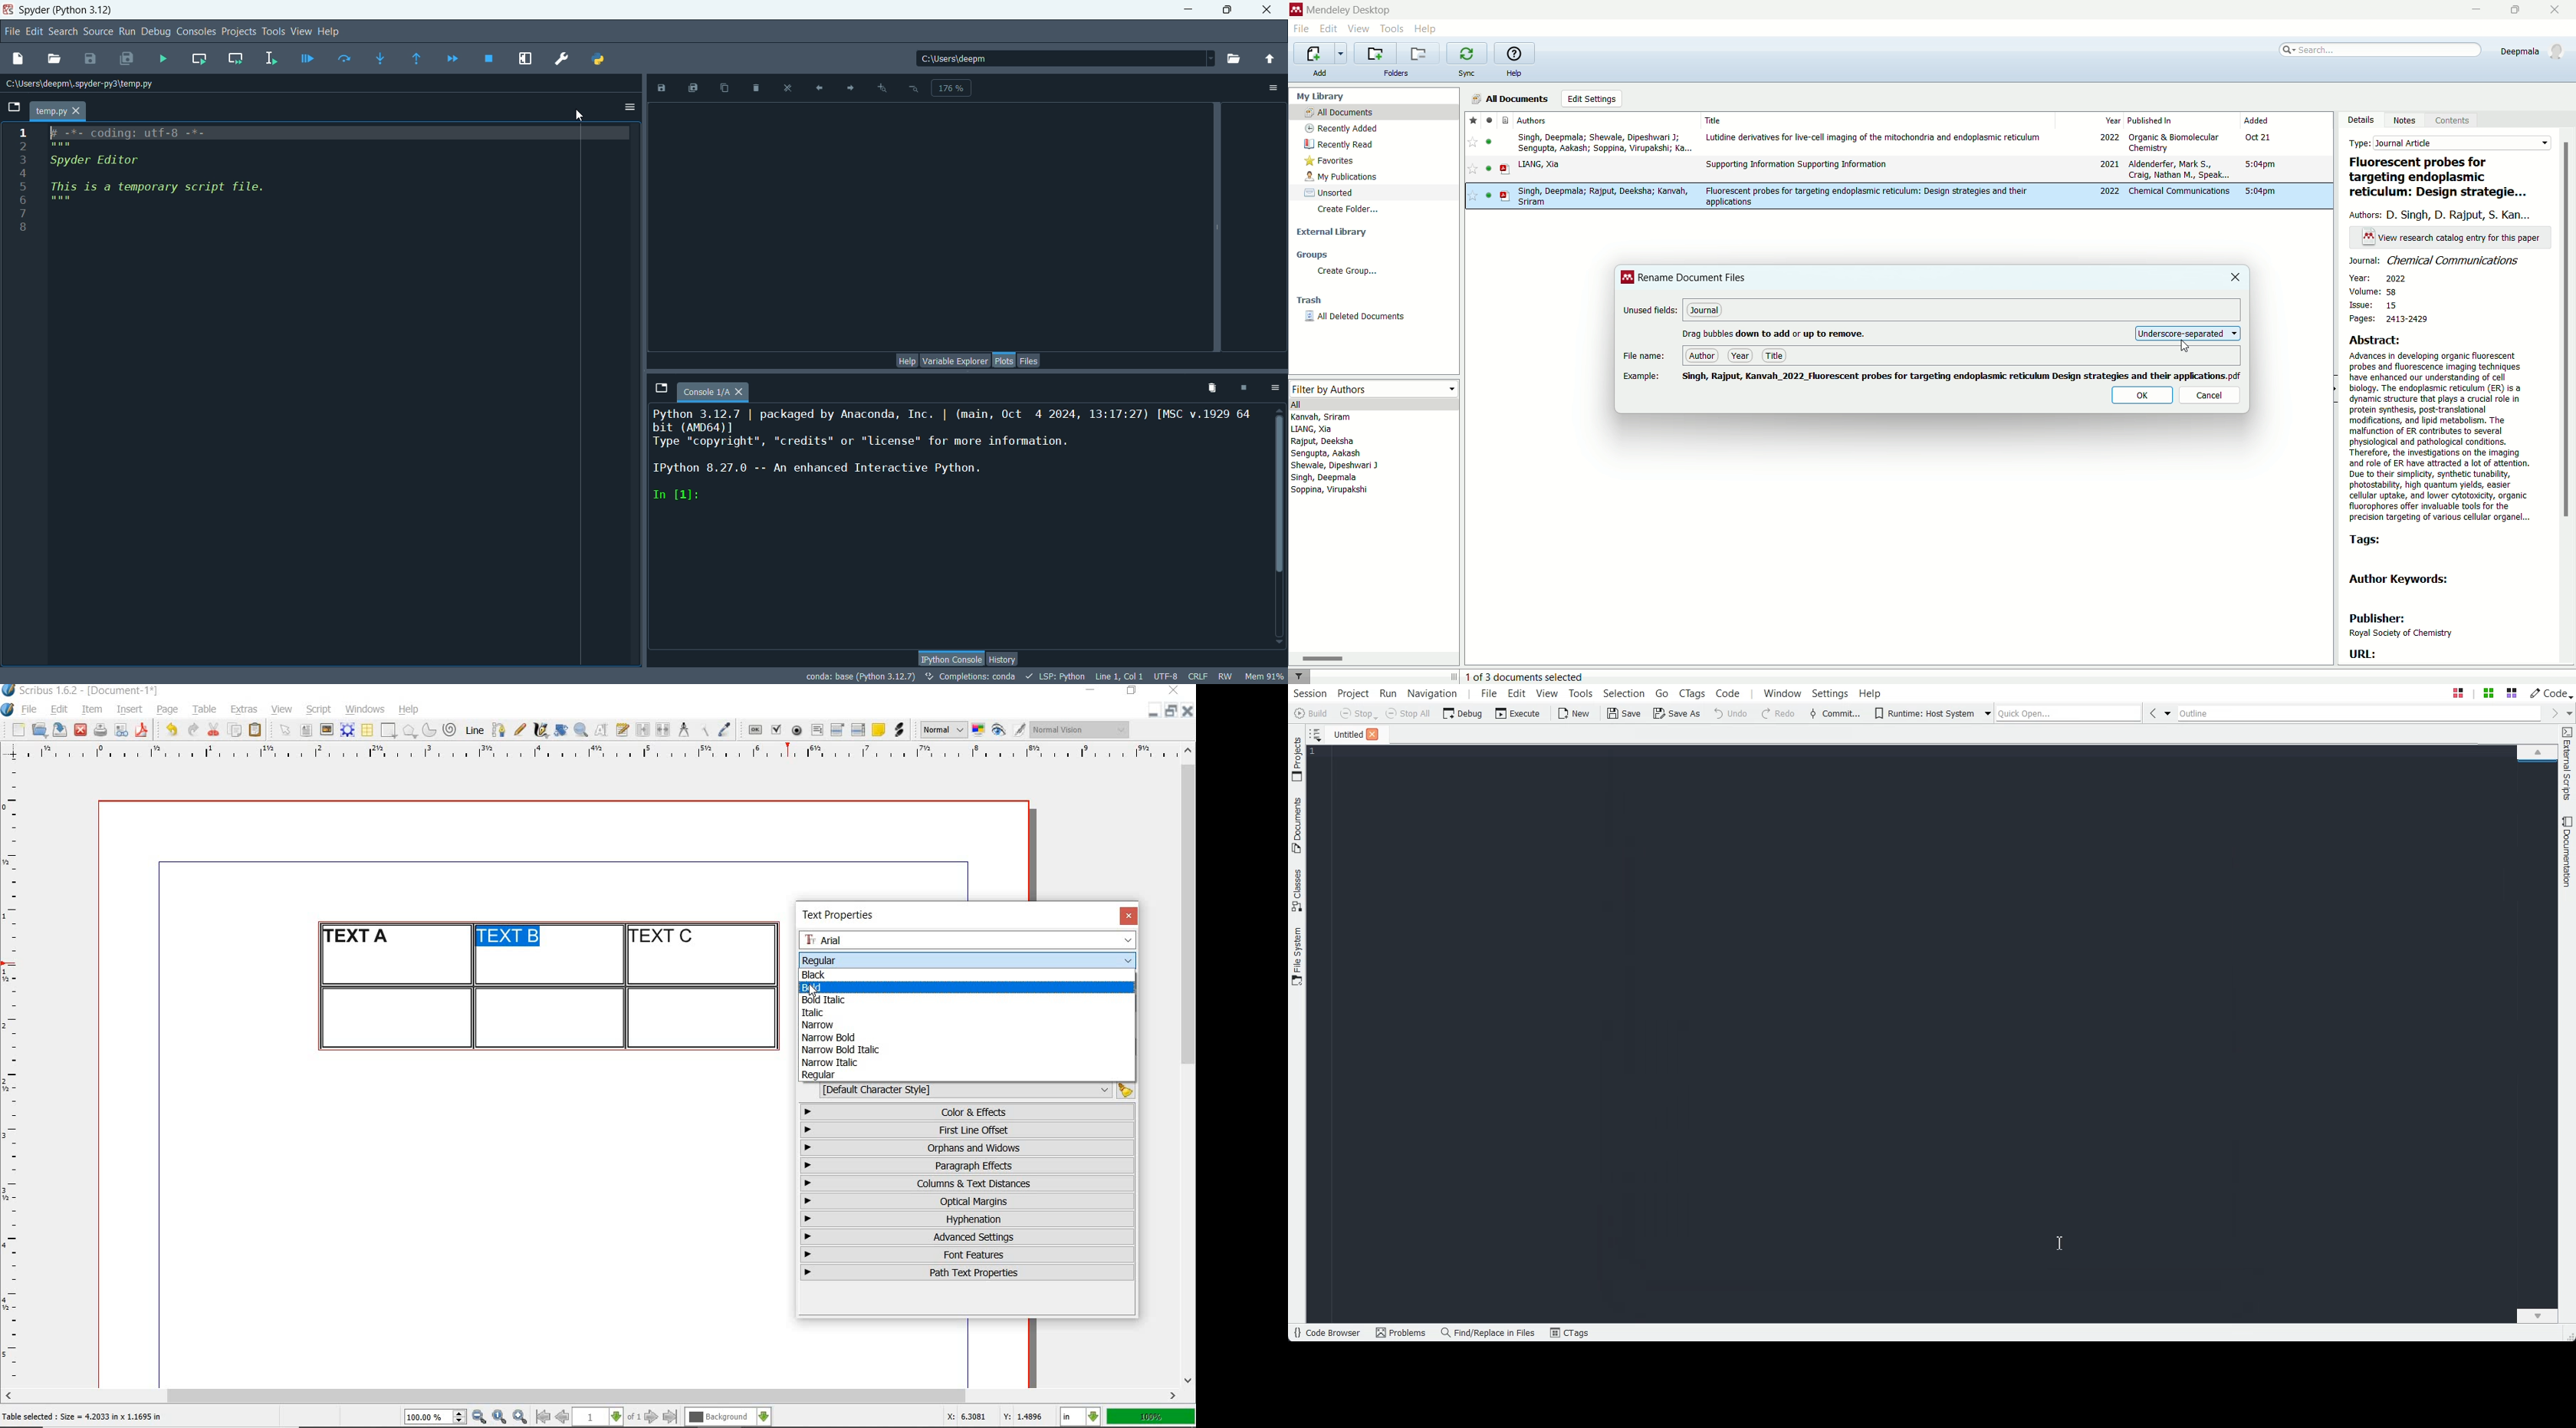 This screenshot has height=1428, width=2576. What do you see at coordinates (330, 32) in the screenshot?
I see `help` at bounding box center [330, 32].